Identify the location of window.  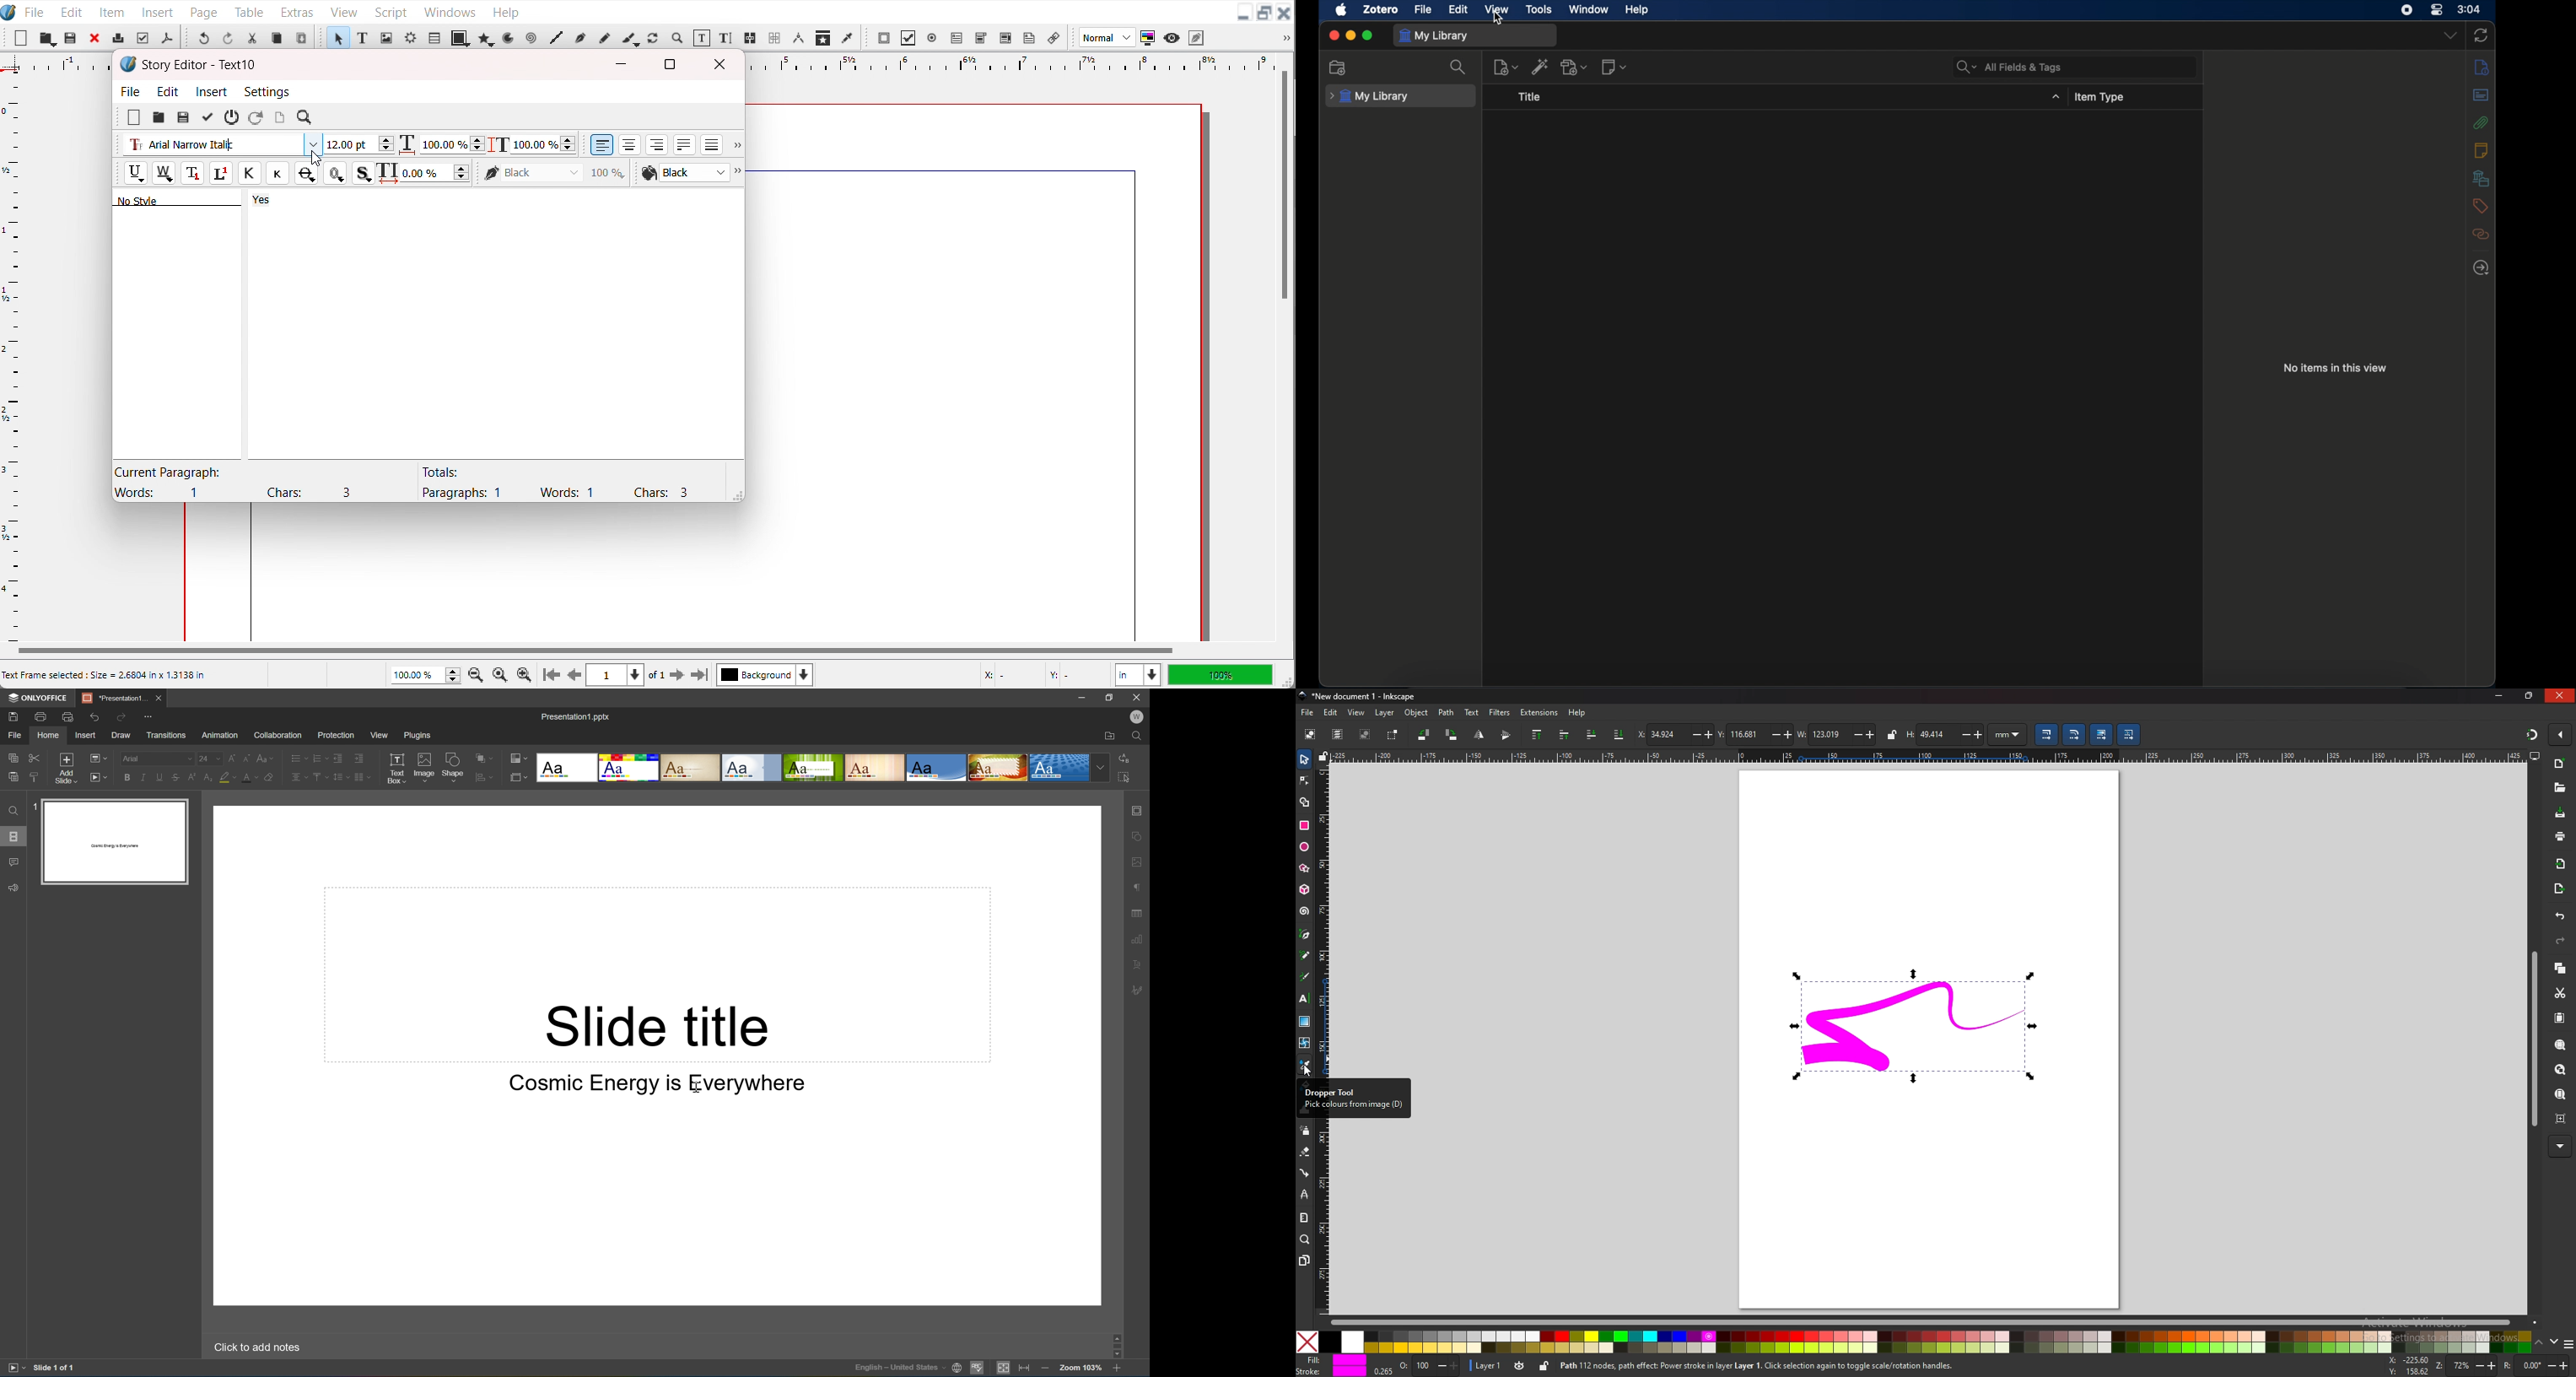
(1590, 10).